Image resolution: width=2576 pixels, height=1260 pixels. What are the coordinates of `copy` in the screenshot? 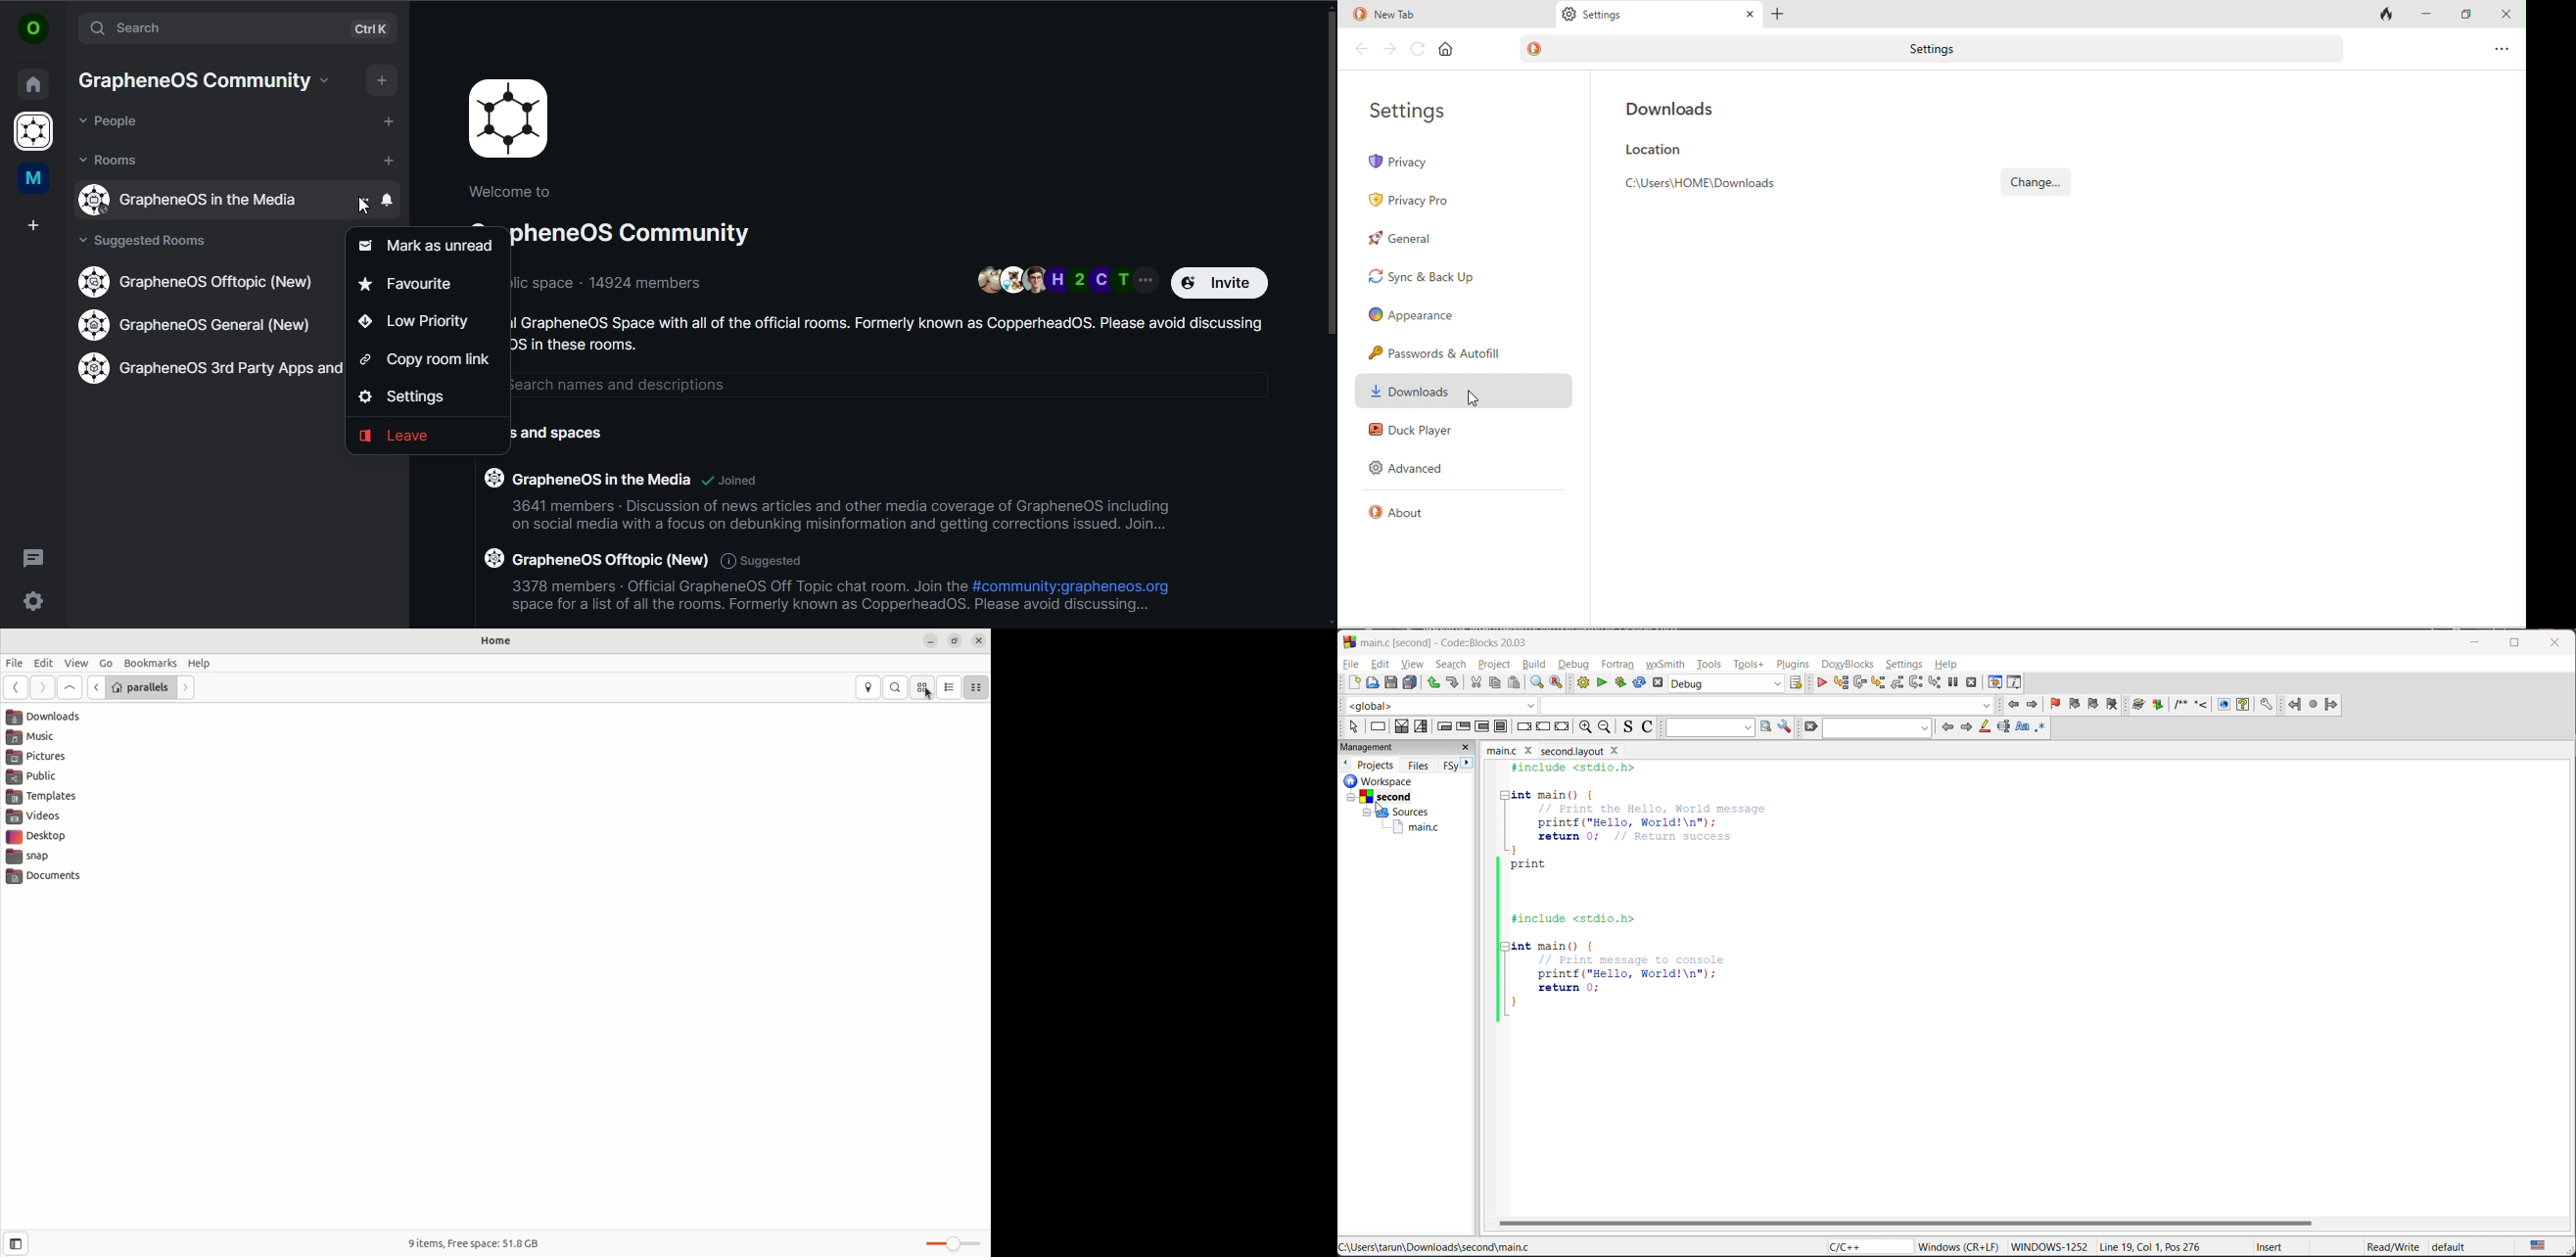 It's located at (1494, 682).